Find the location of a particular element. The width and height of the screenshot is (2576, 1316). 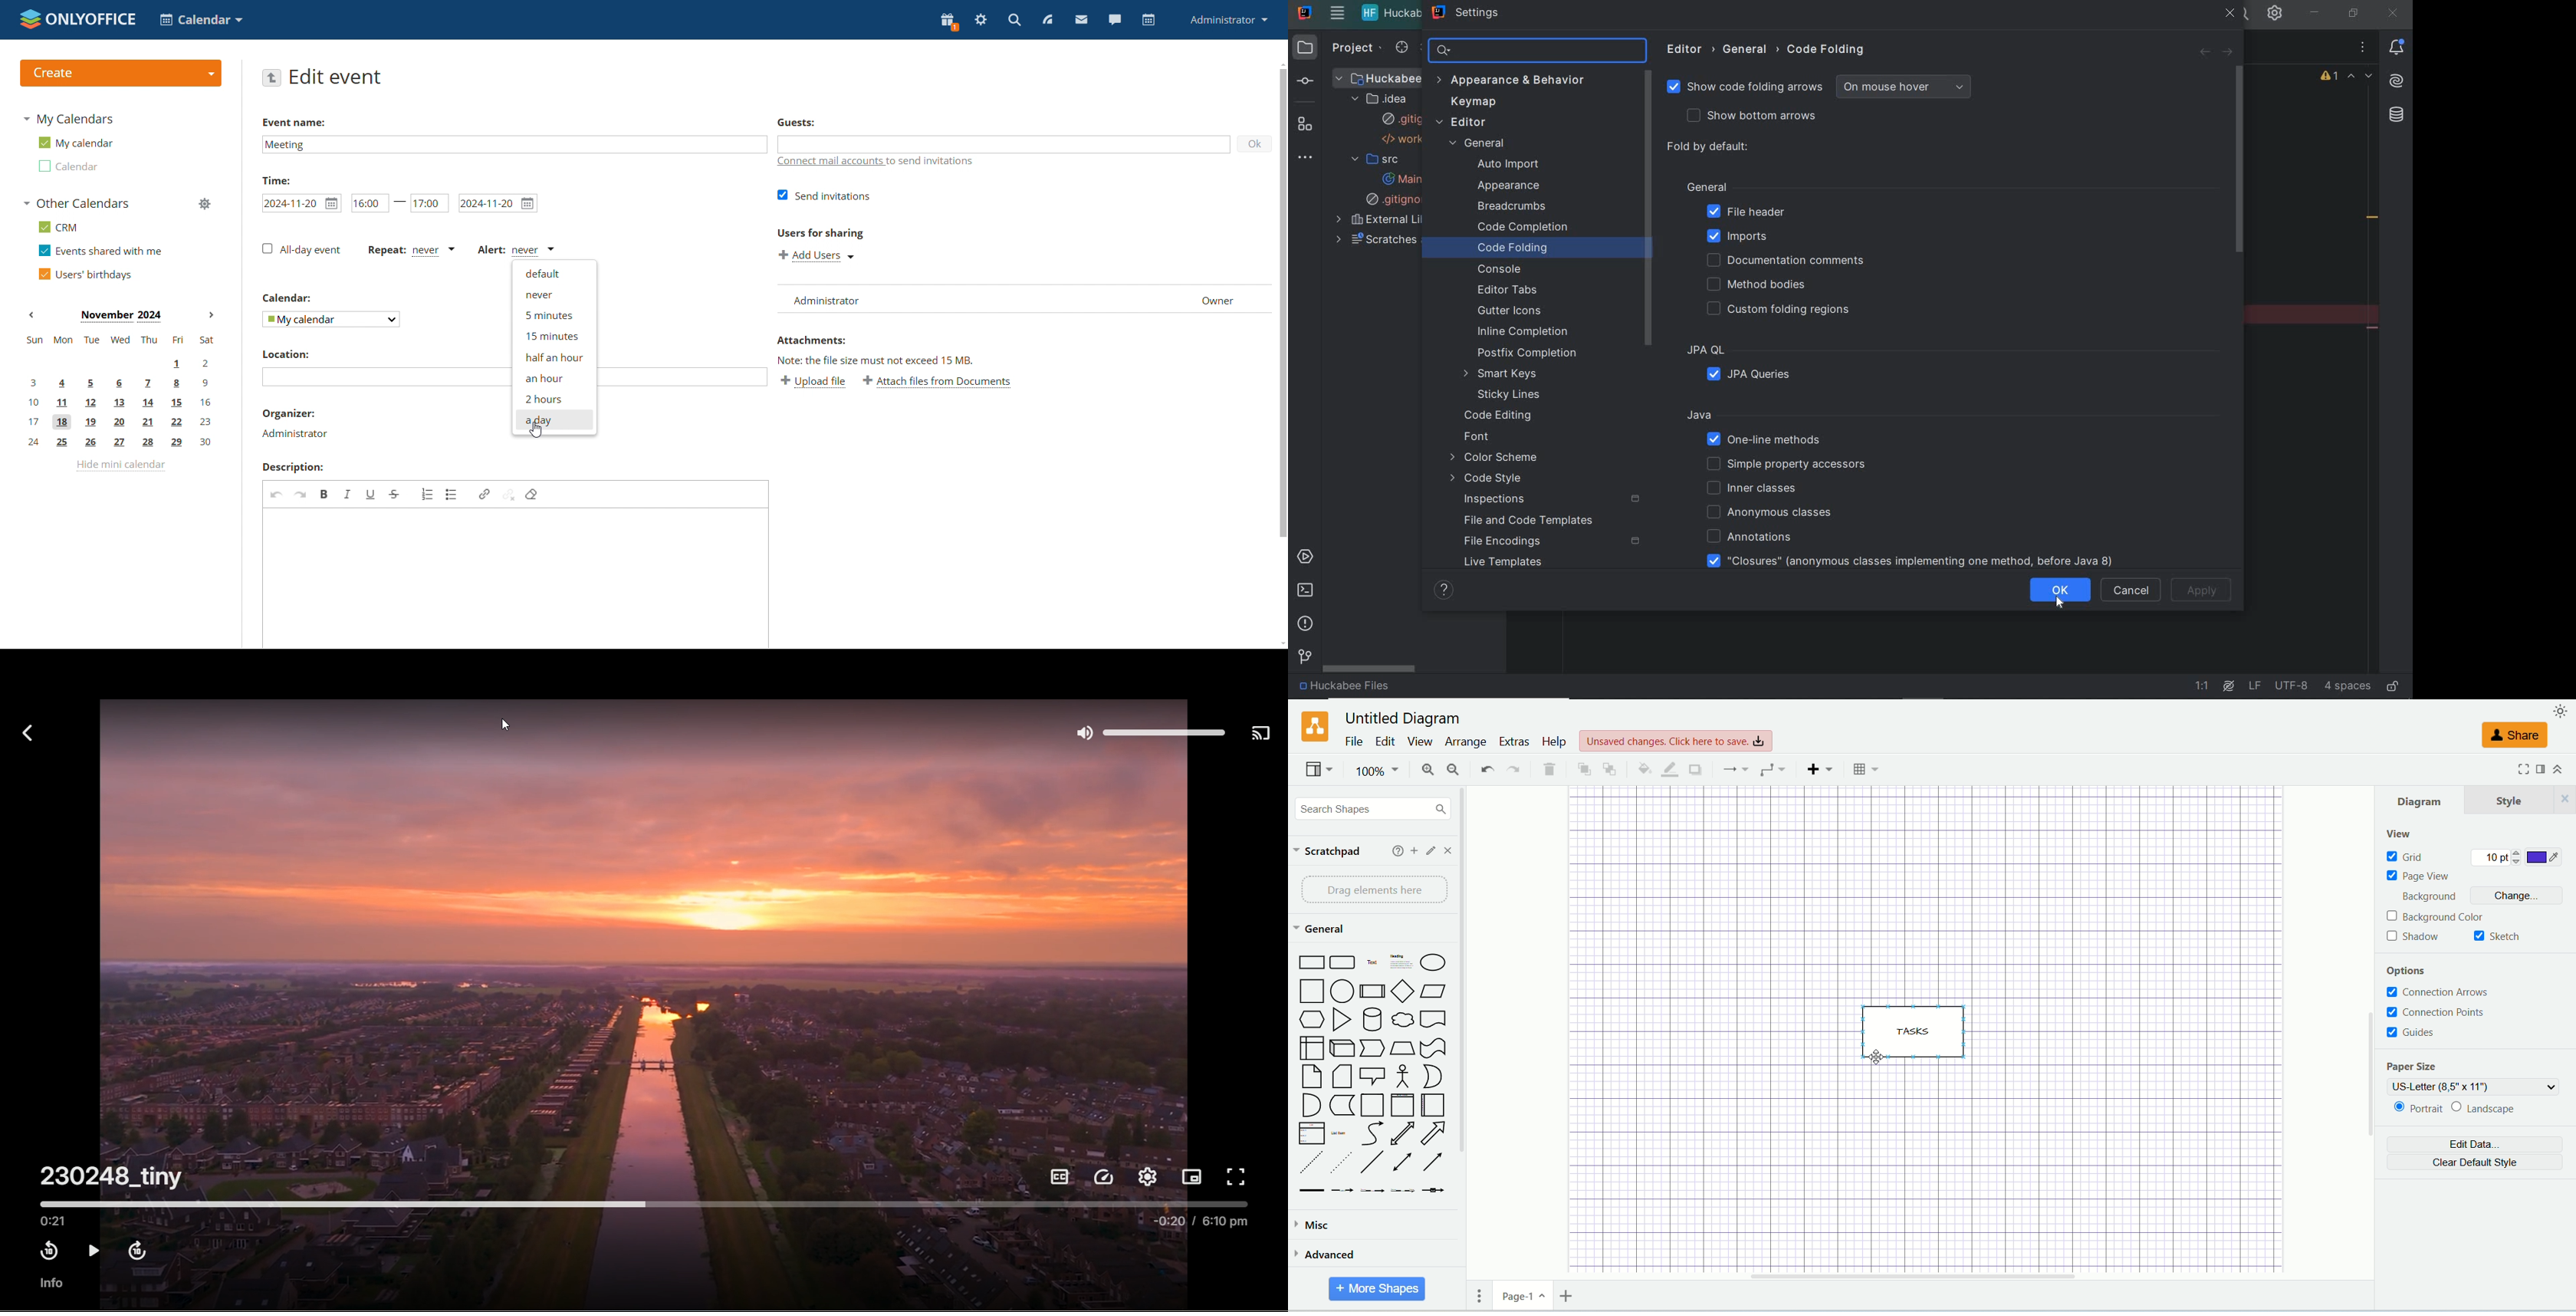

add users is located at coordinates (816, 256).